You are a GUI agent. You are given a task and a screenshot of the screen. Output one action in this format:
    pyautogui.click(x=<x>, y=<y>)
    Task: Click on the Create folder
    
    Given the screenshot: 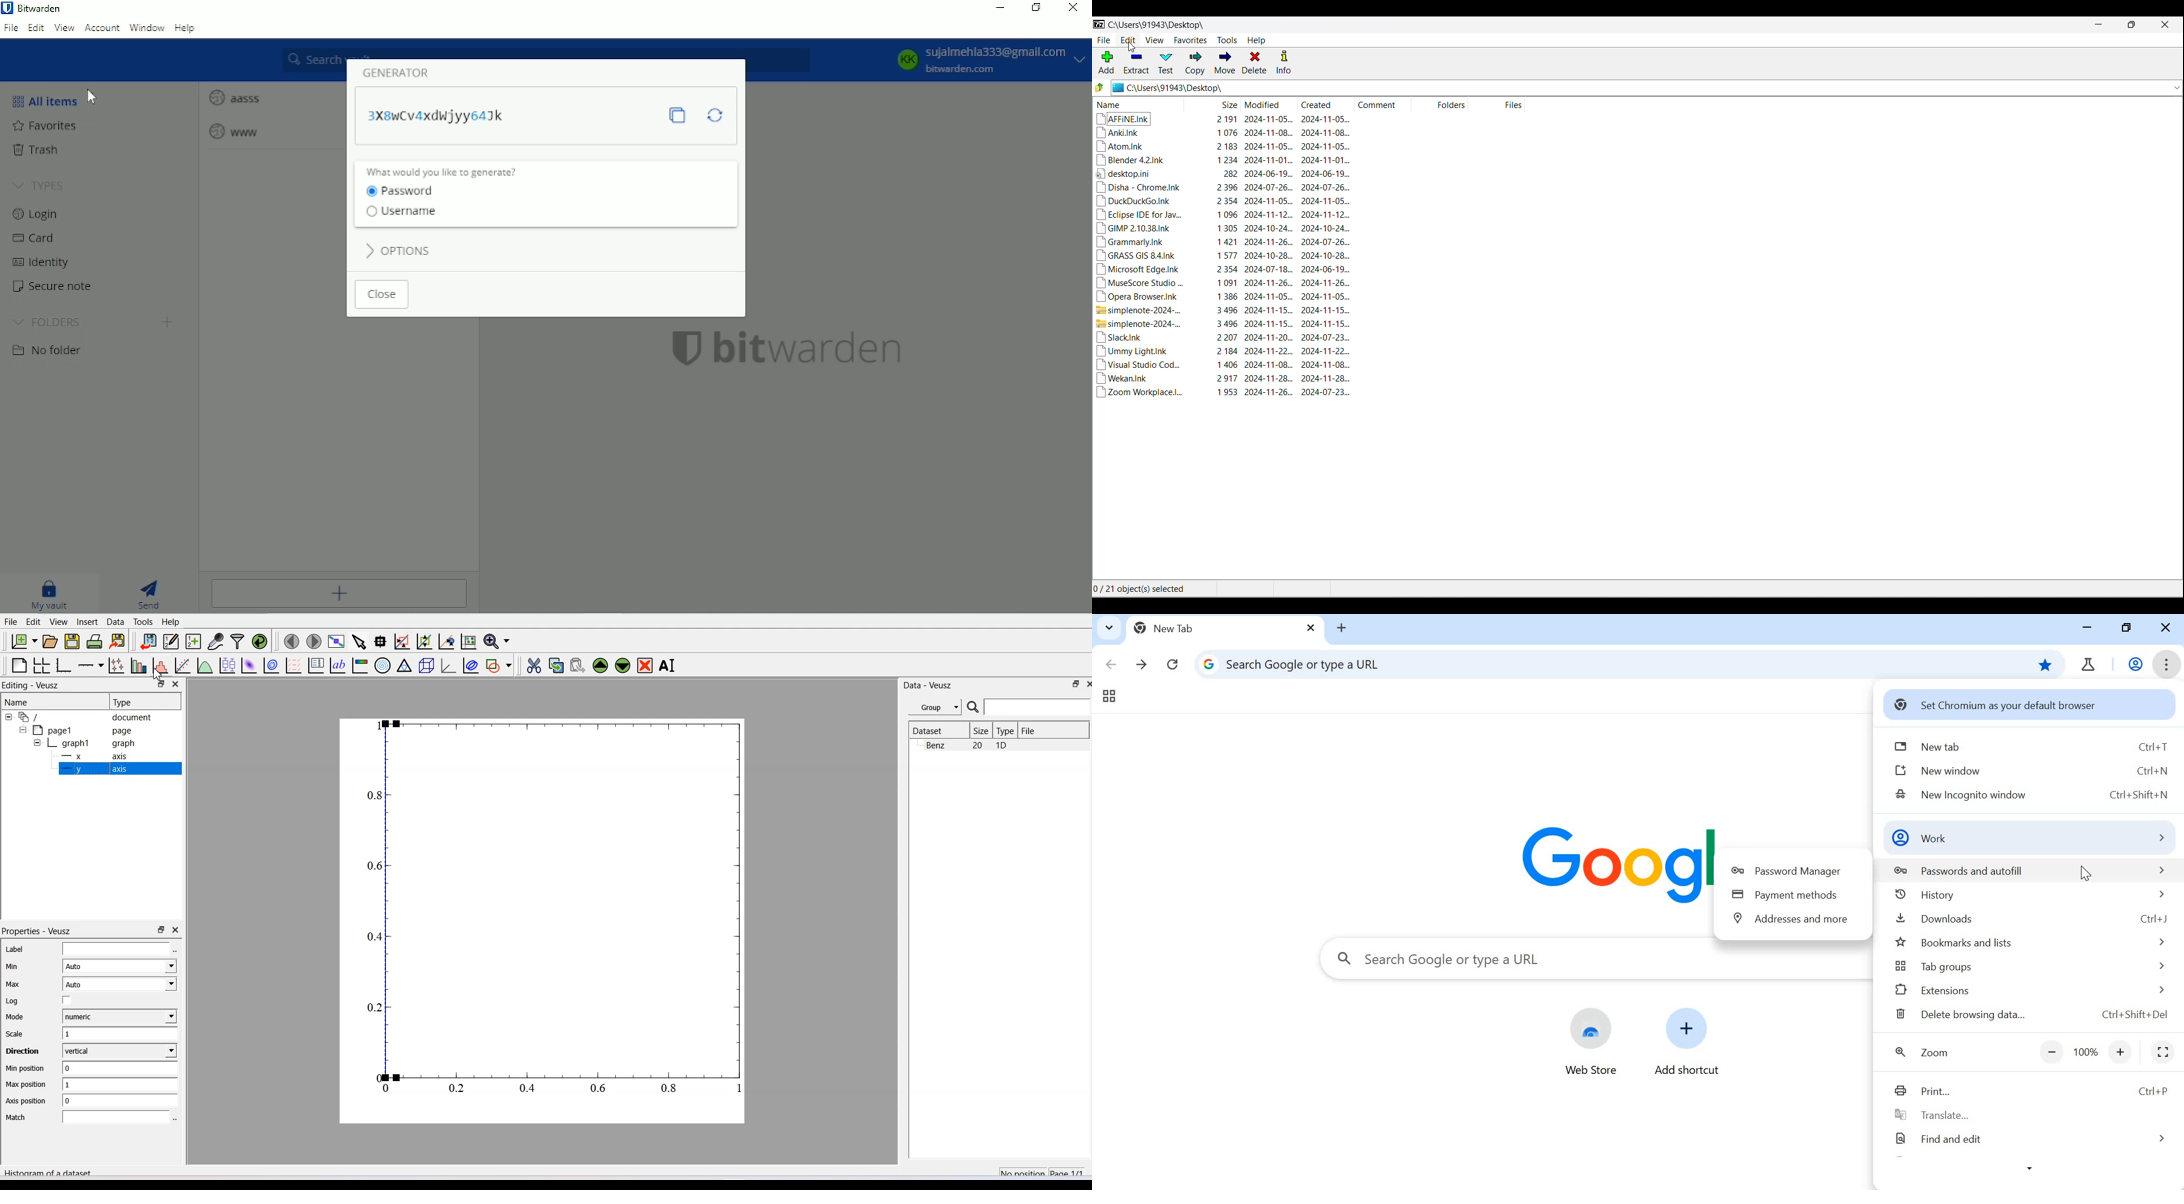 What is the action you would take?
    pyautogui.click(x=171, y=321)
    